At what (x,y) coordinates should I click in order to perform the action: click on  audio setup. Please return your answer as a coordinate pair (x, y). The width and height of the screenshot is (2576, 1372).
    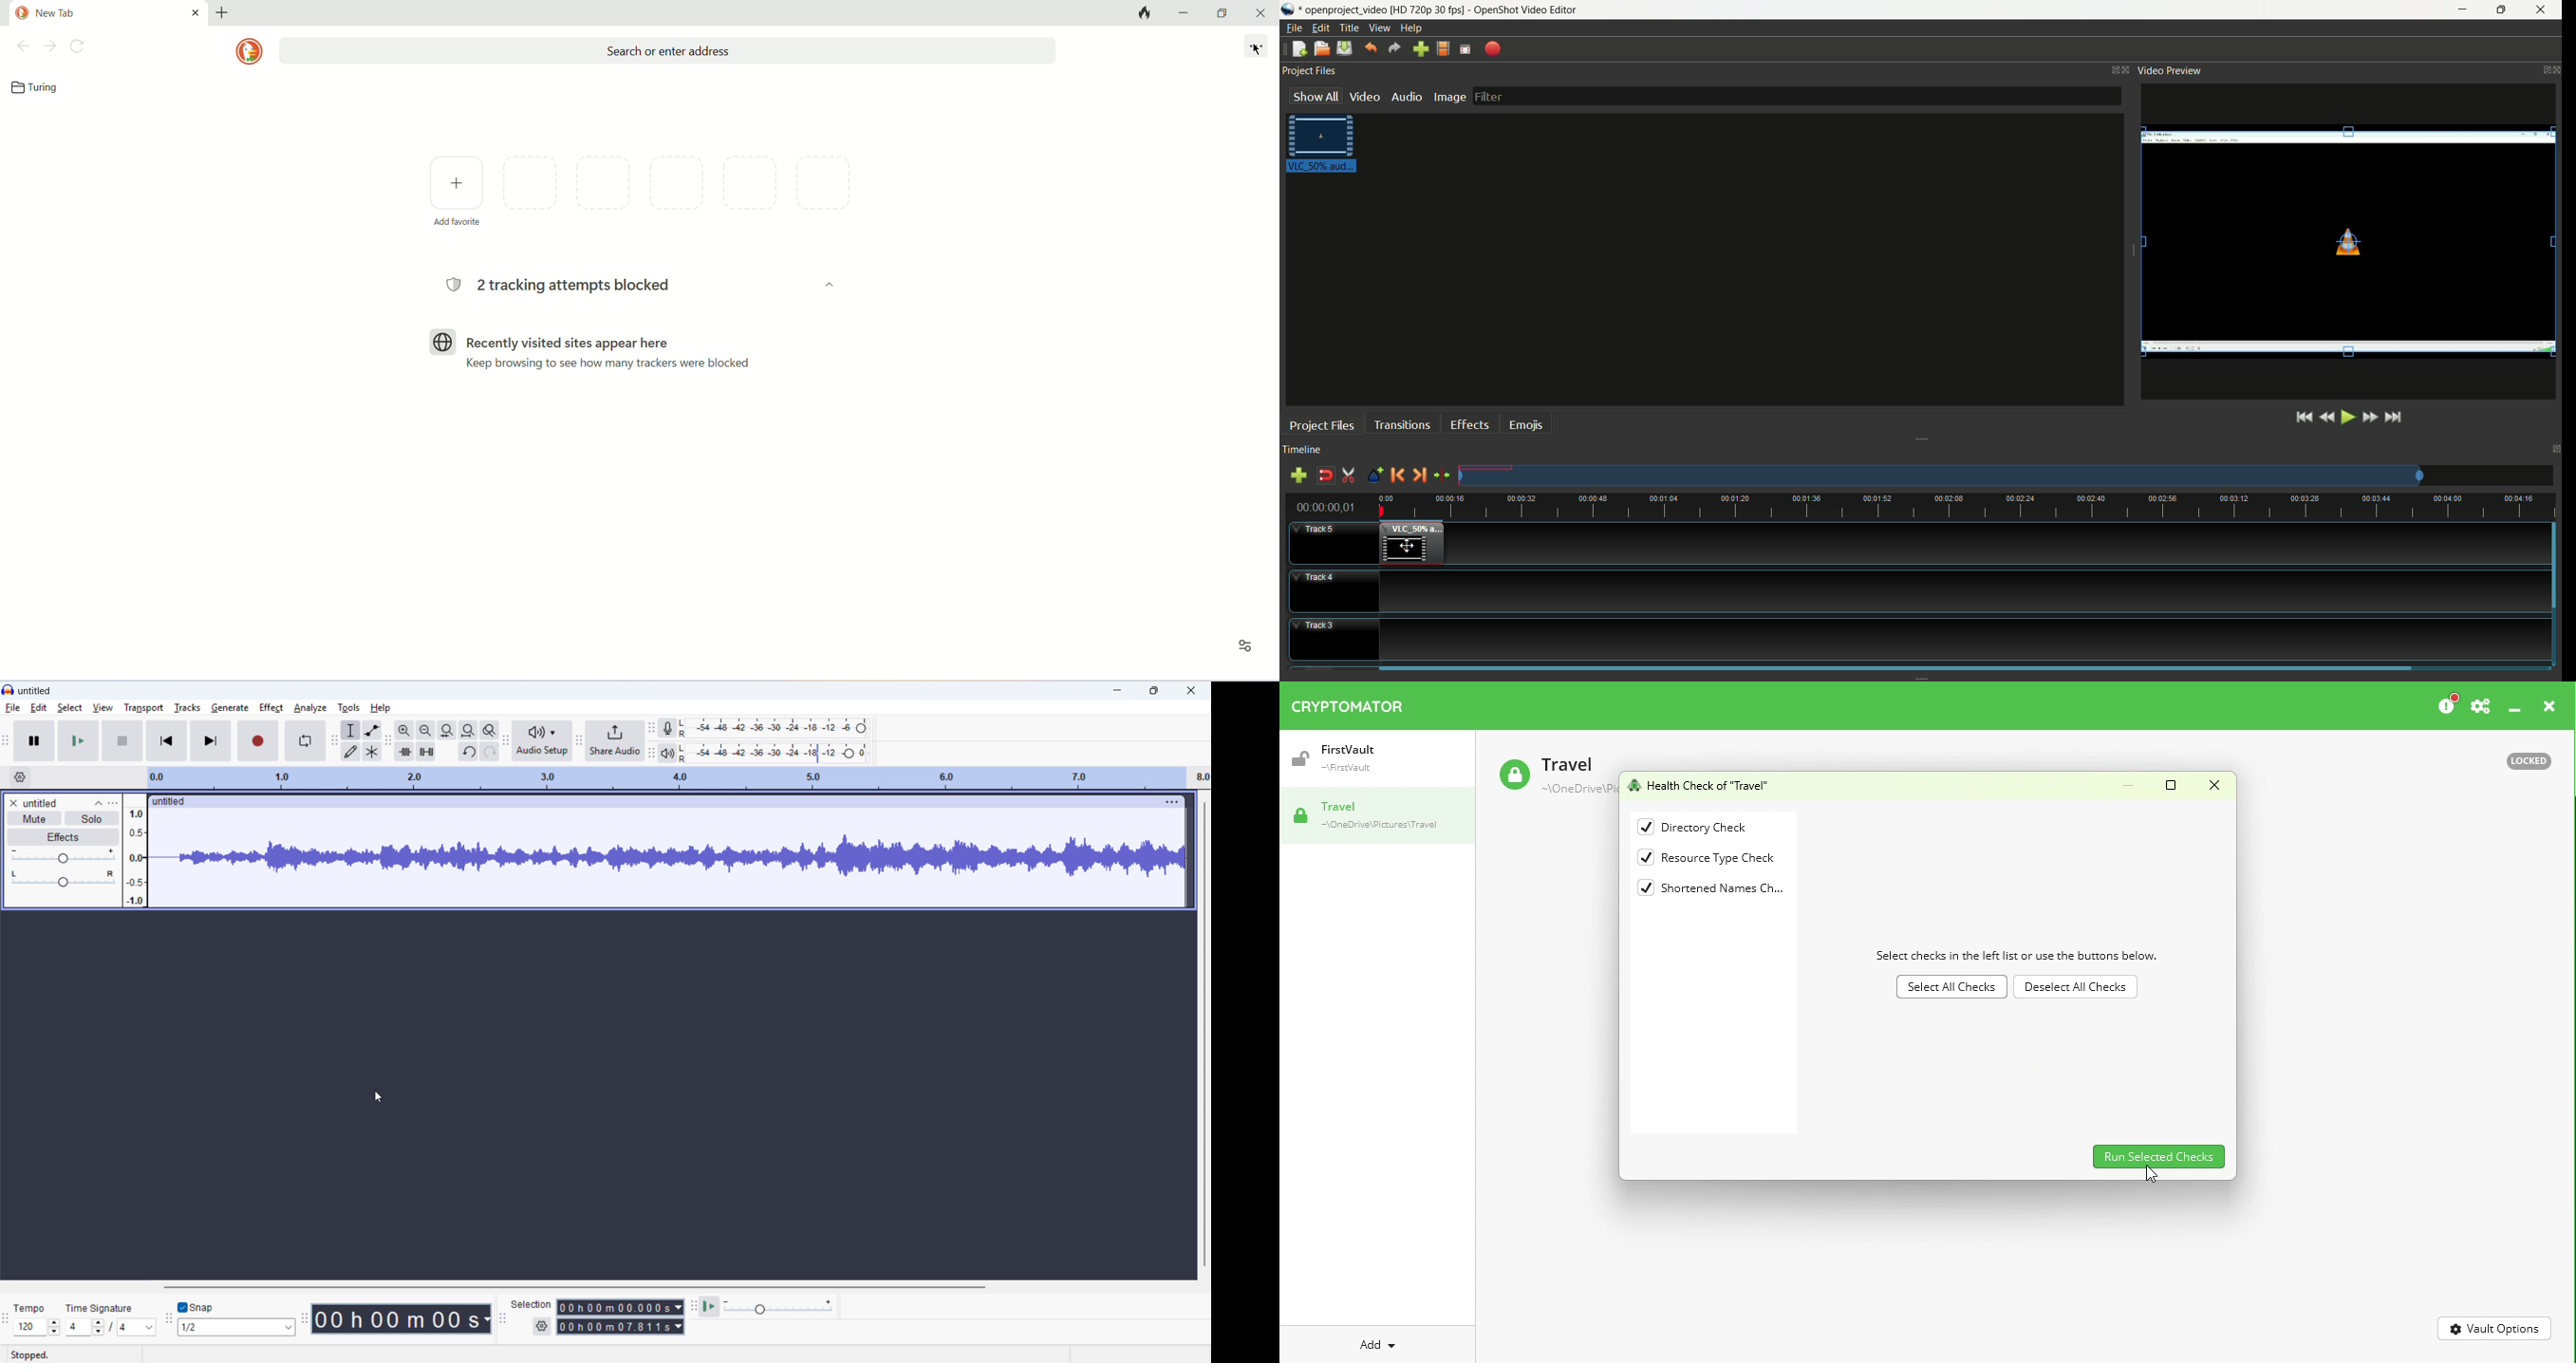
    Looking at the image, I should click on (541, 741).